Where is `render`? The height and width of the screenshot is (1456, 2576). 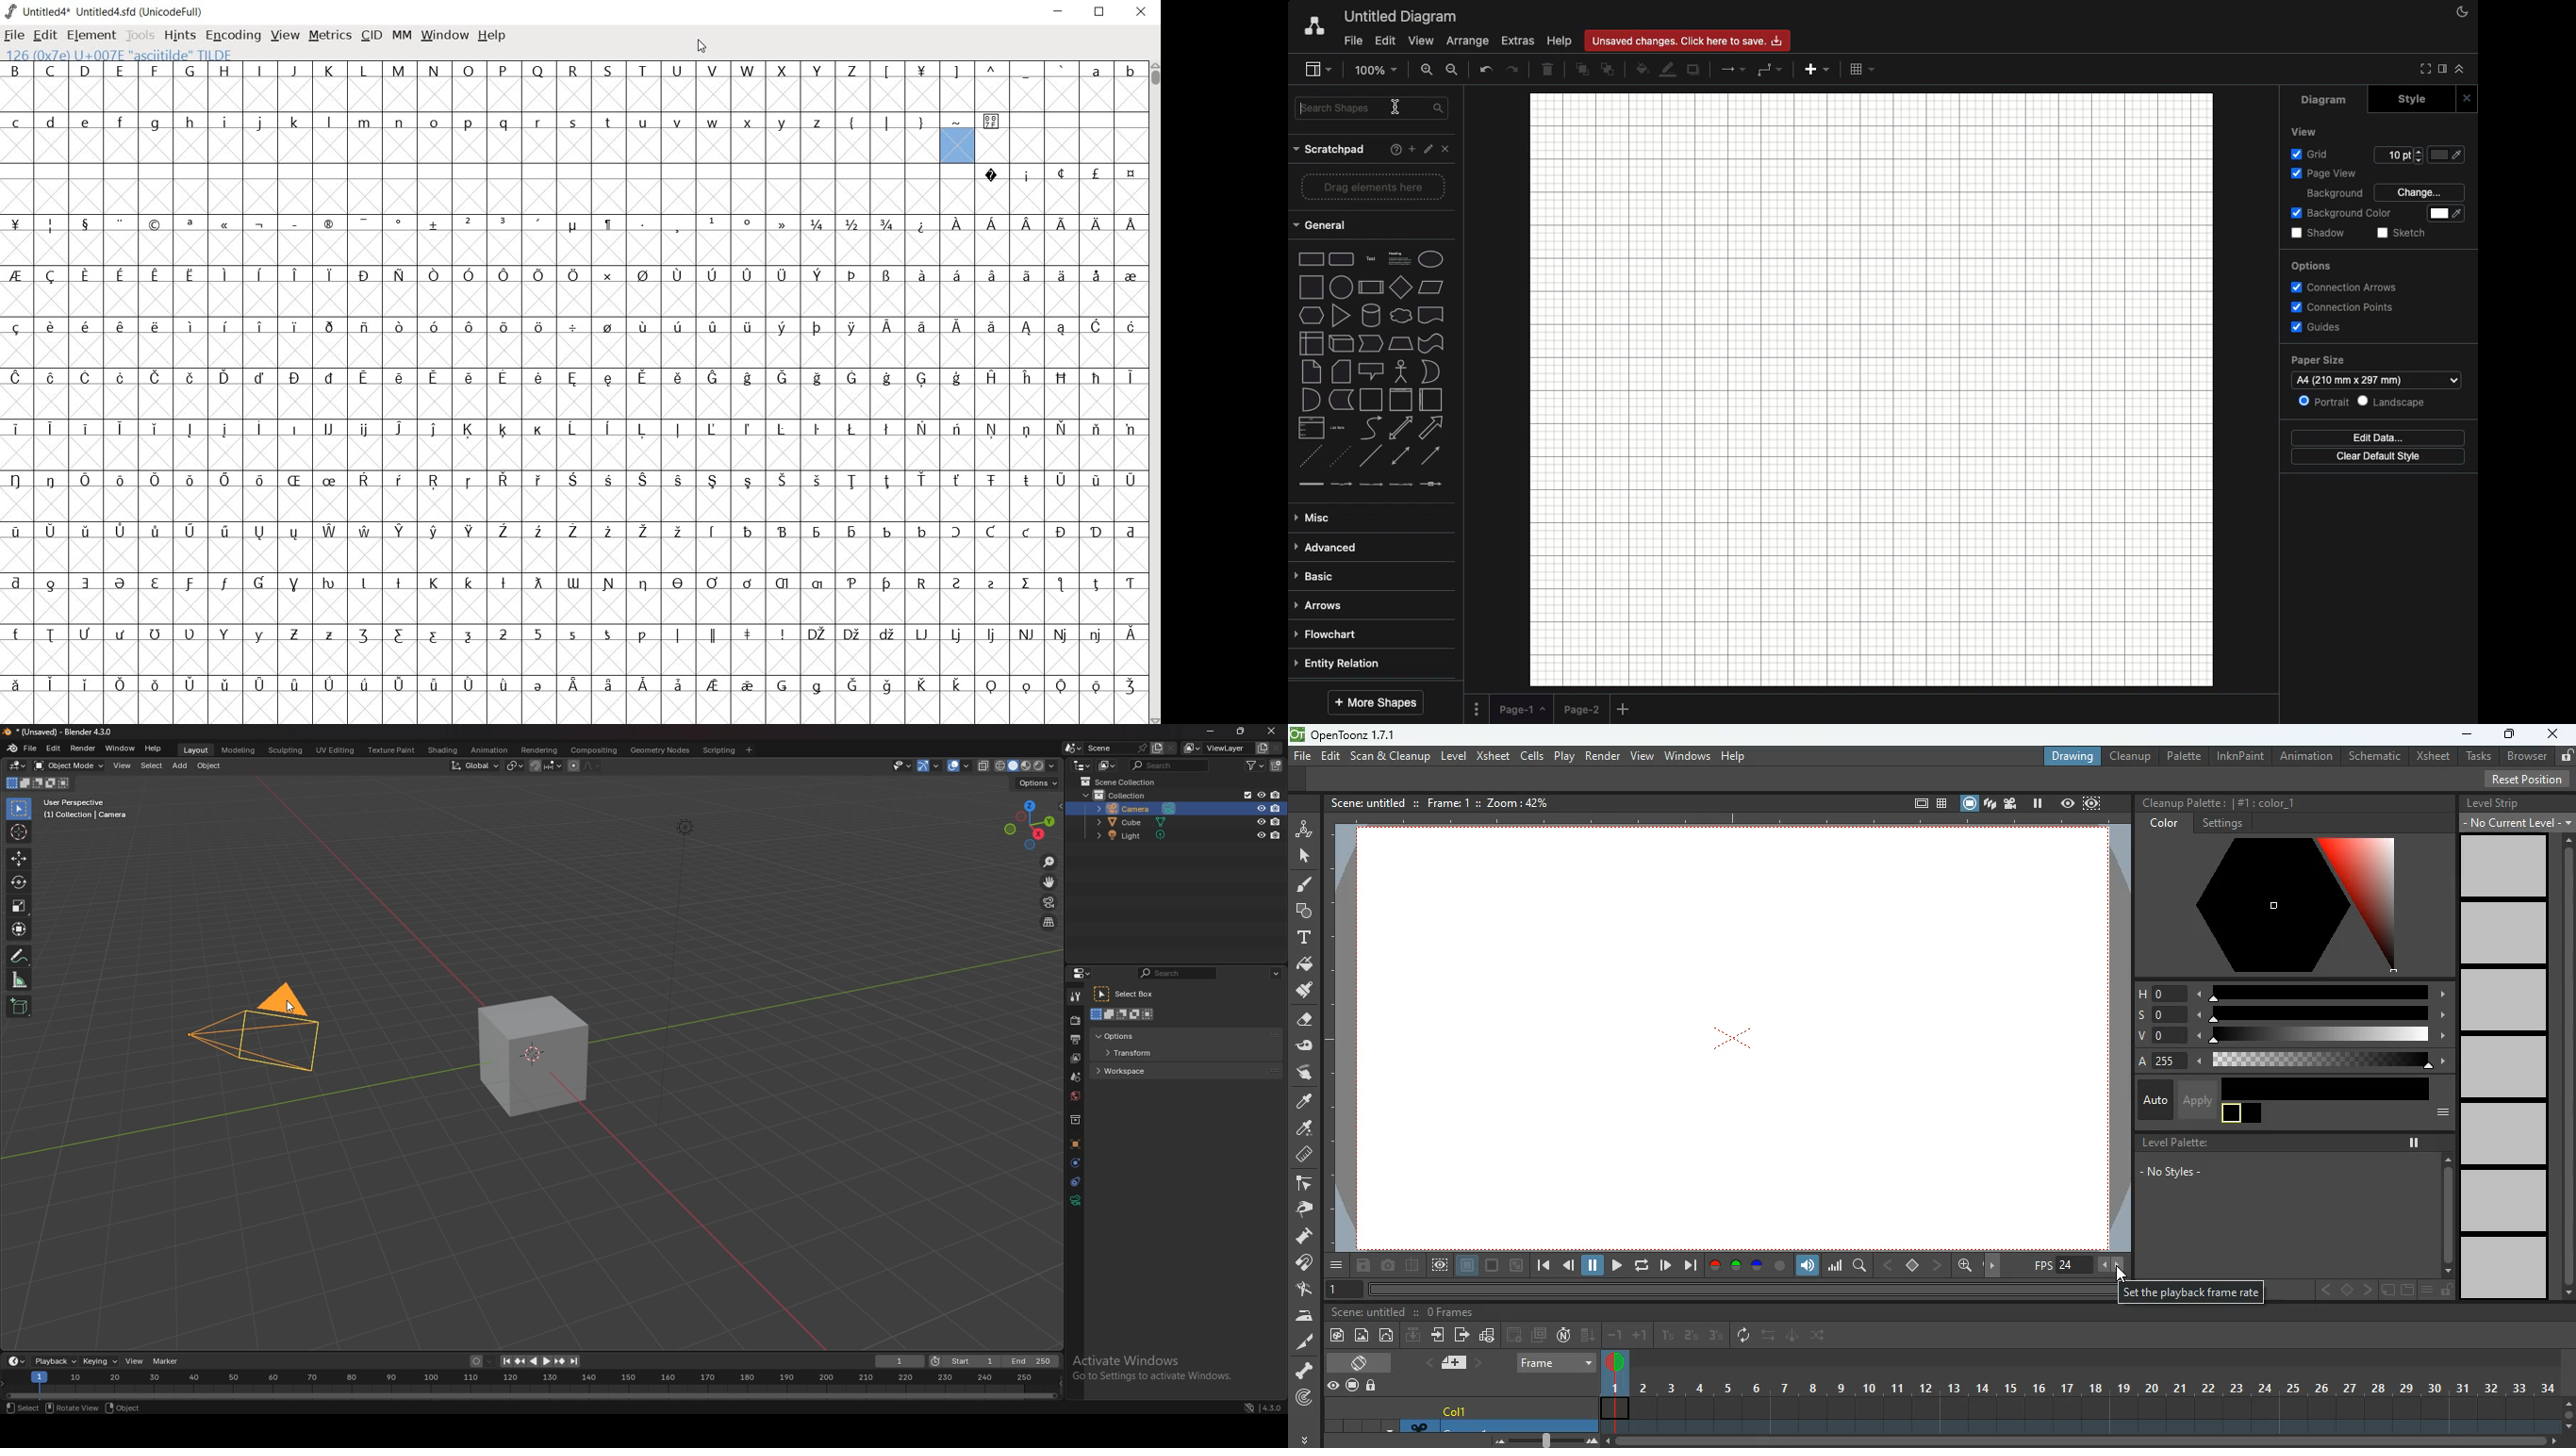
render is located at coordinates (1074, 1022).